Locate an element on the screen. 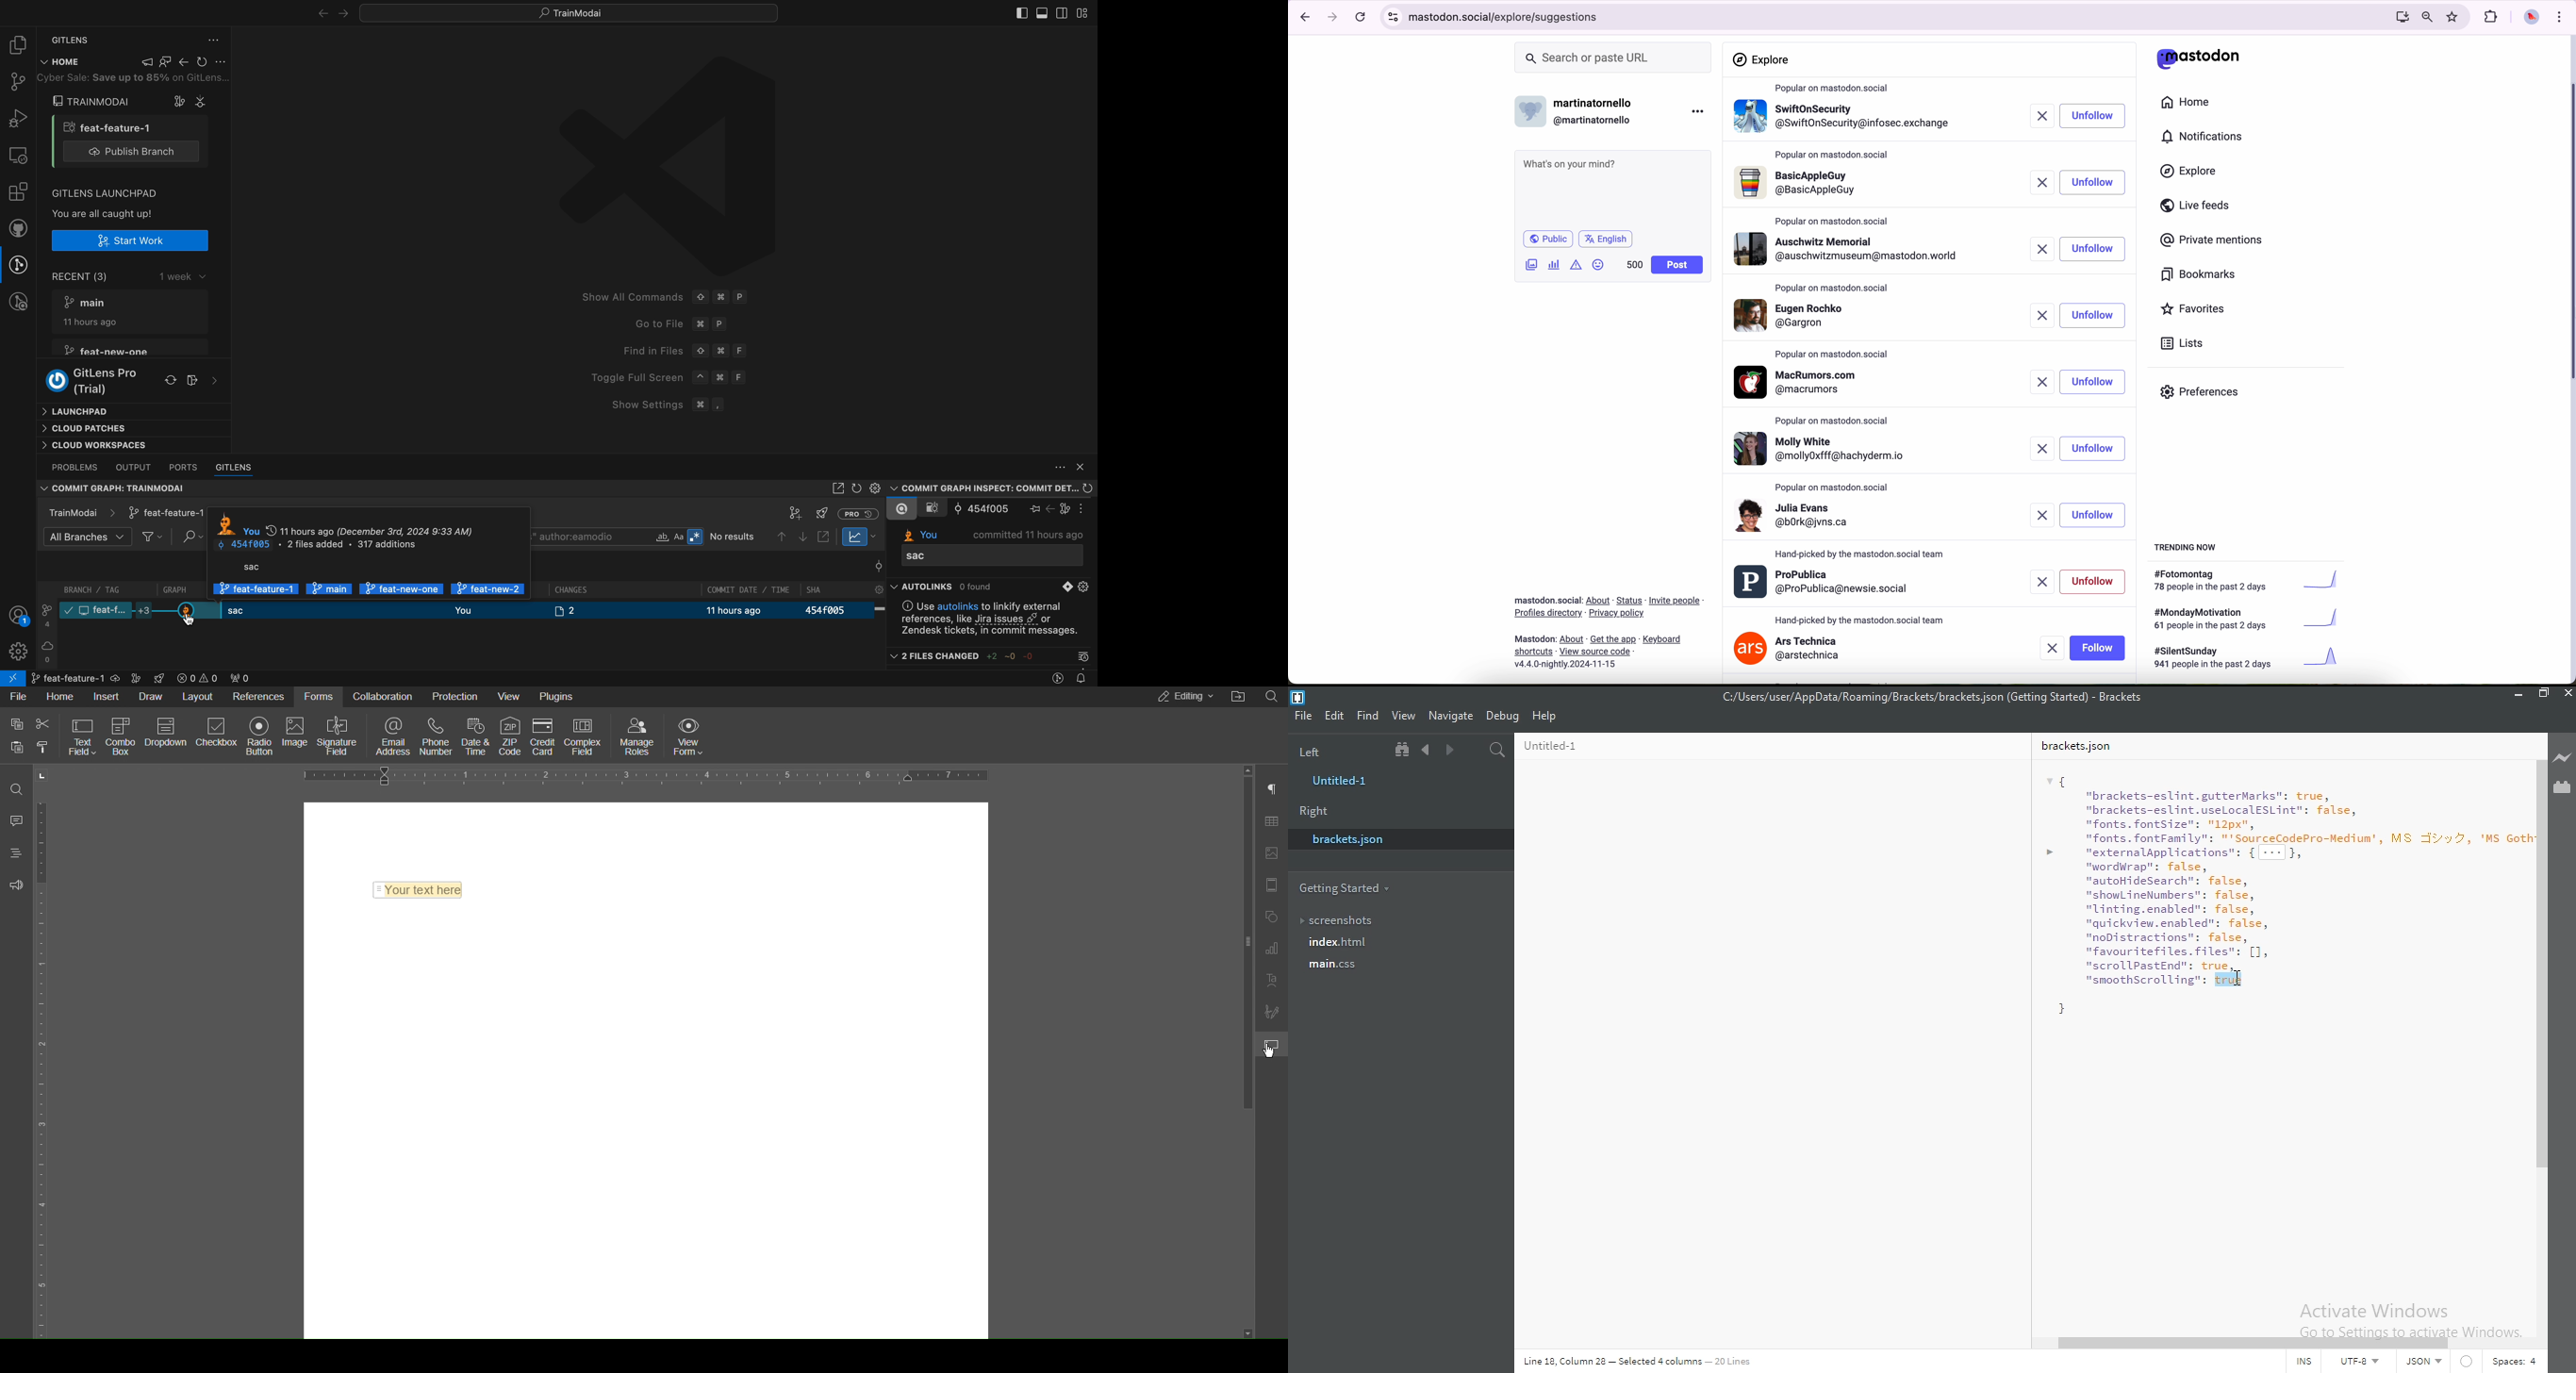 The image size is (2576, 1400). Debug is located at coordinates (1504, 715).